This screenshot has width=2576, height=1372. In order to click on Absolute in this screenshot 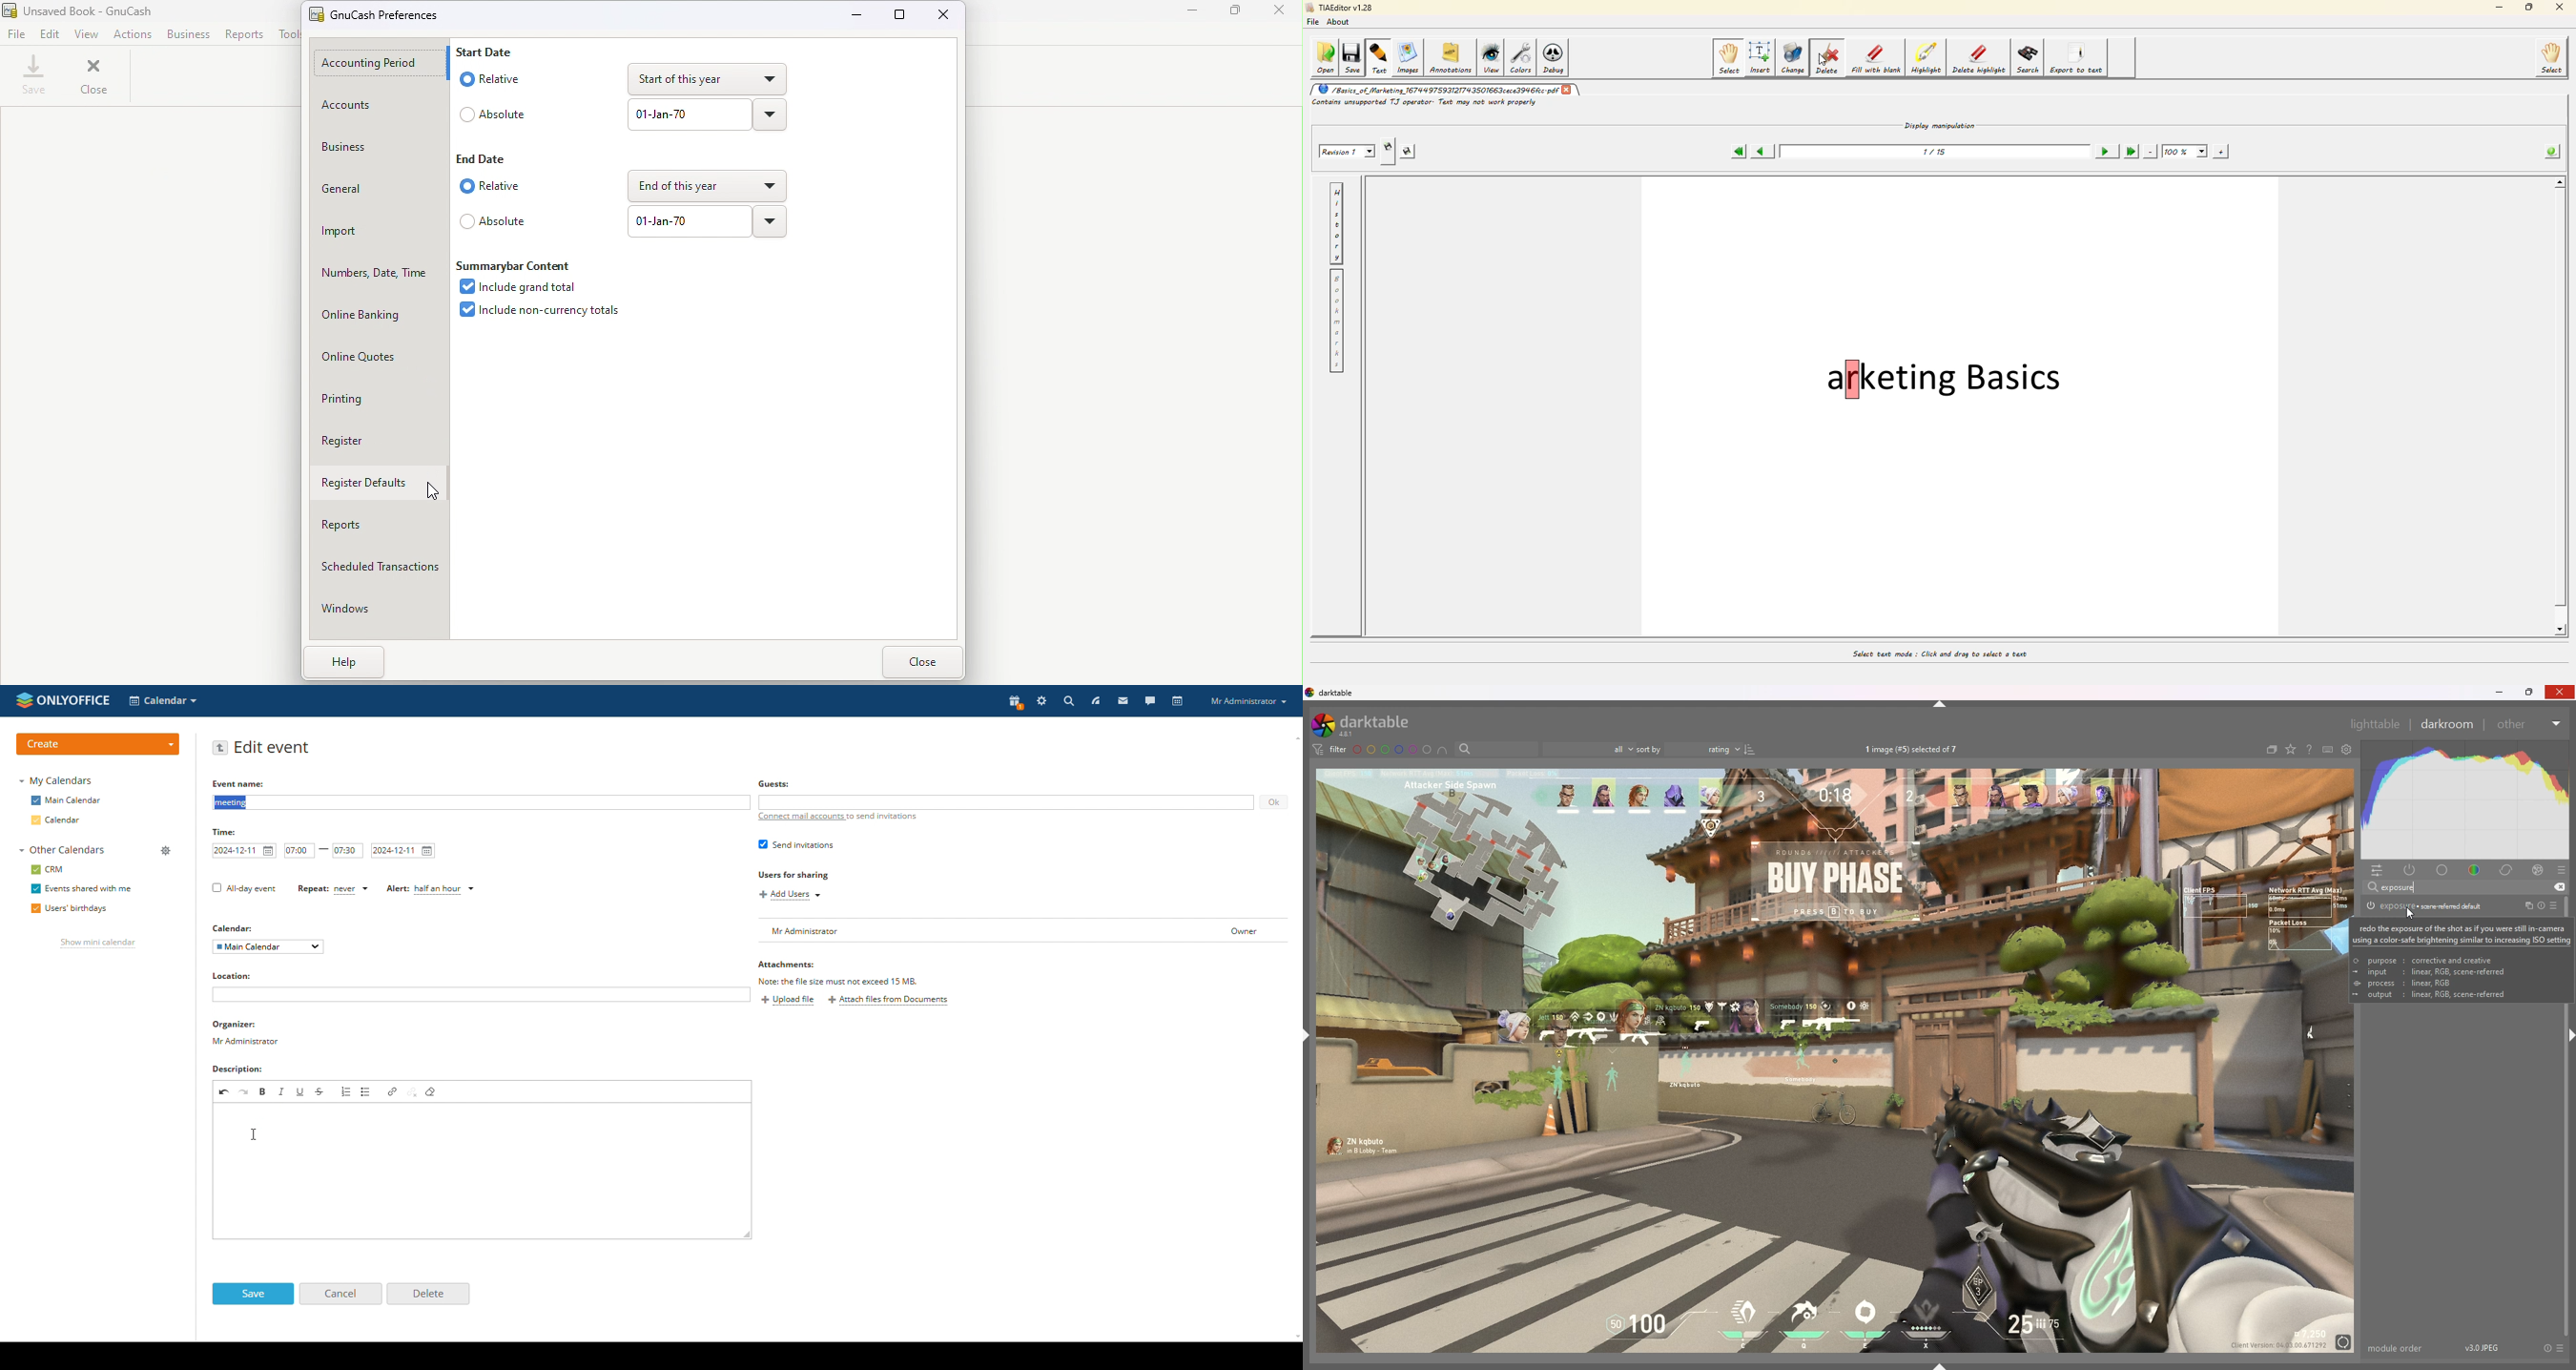, I will do `click(499, 113)`.